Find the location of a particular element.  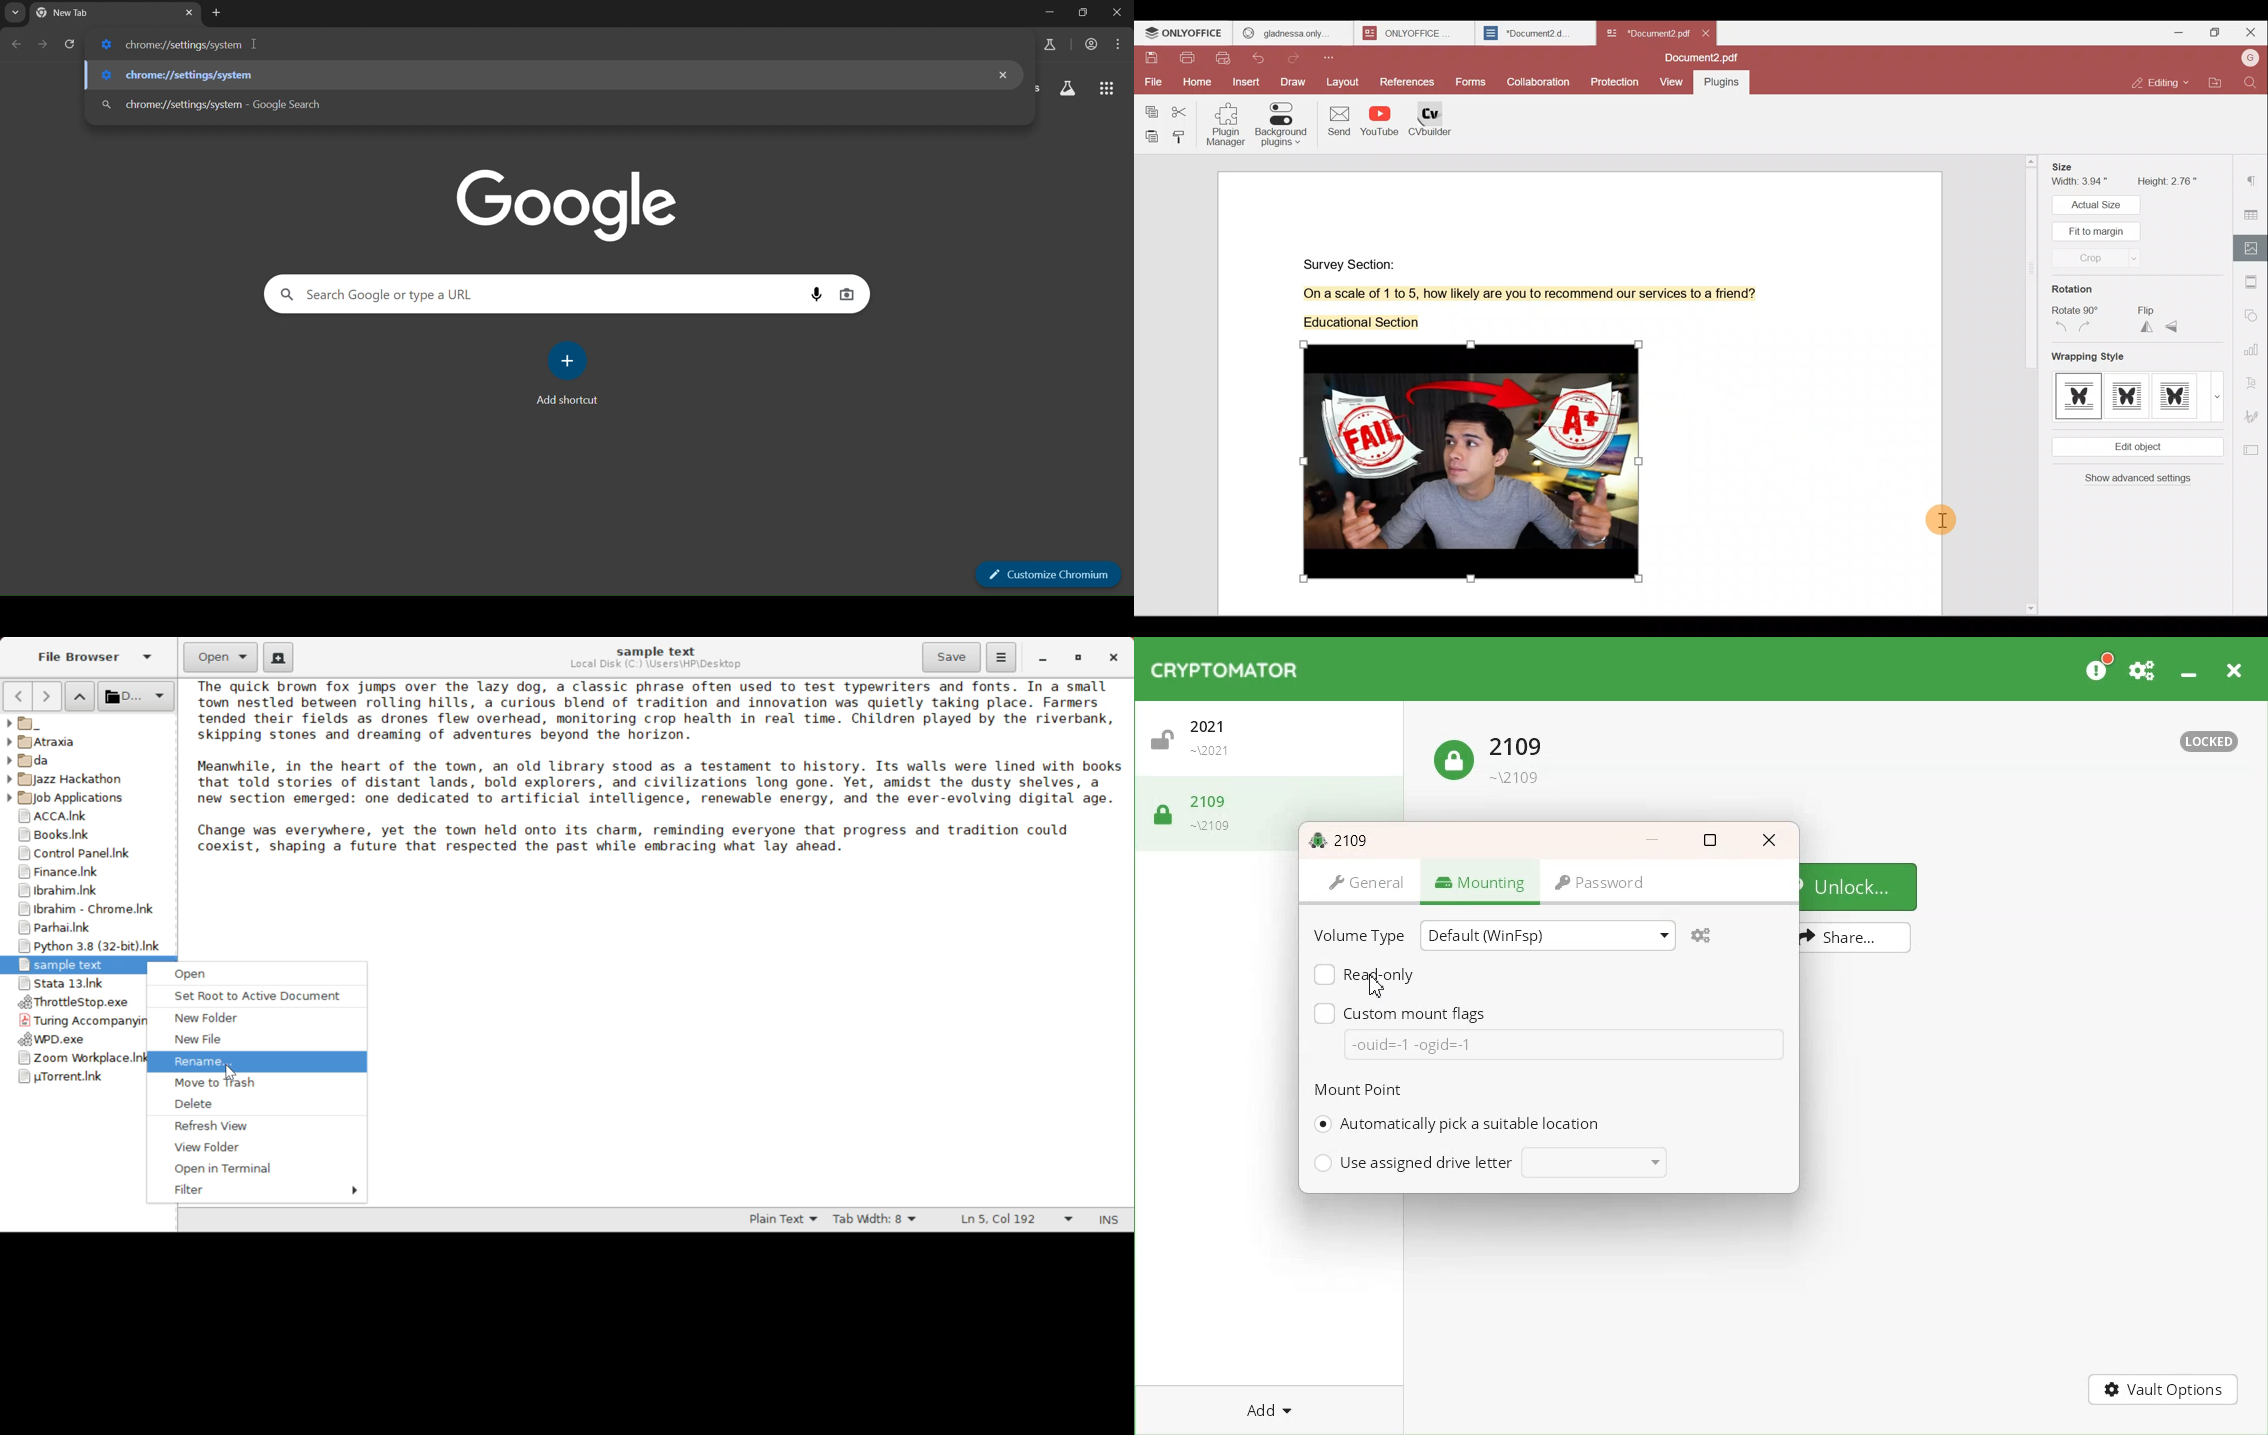

Input Mode is located at coordinates (1113, 1221).